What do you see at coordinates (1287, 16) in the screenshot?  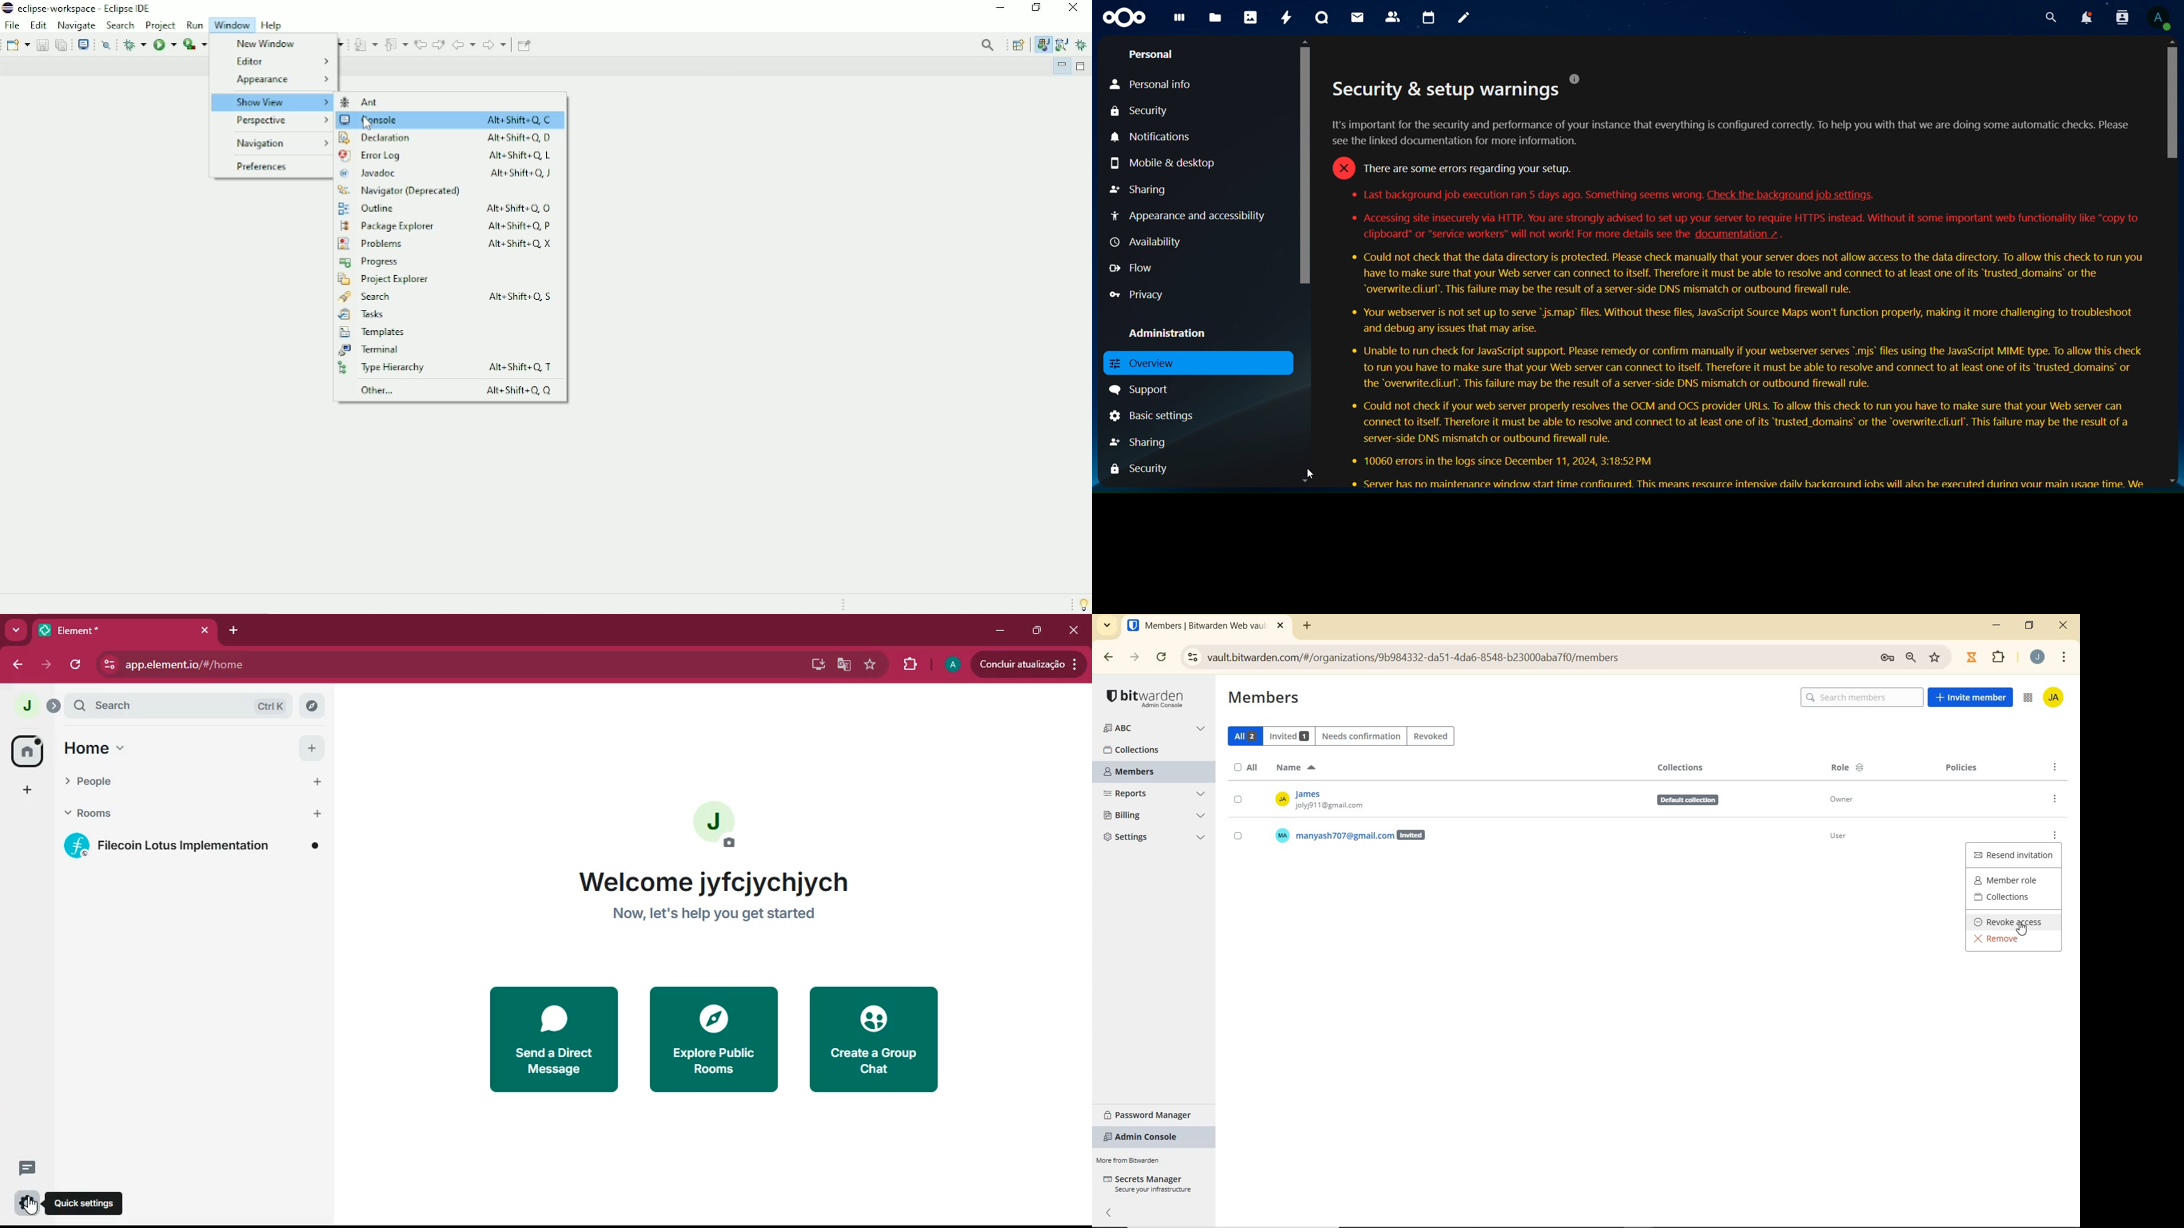 I see `activity` at bounding box center [1287, 16].